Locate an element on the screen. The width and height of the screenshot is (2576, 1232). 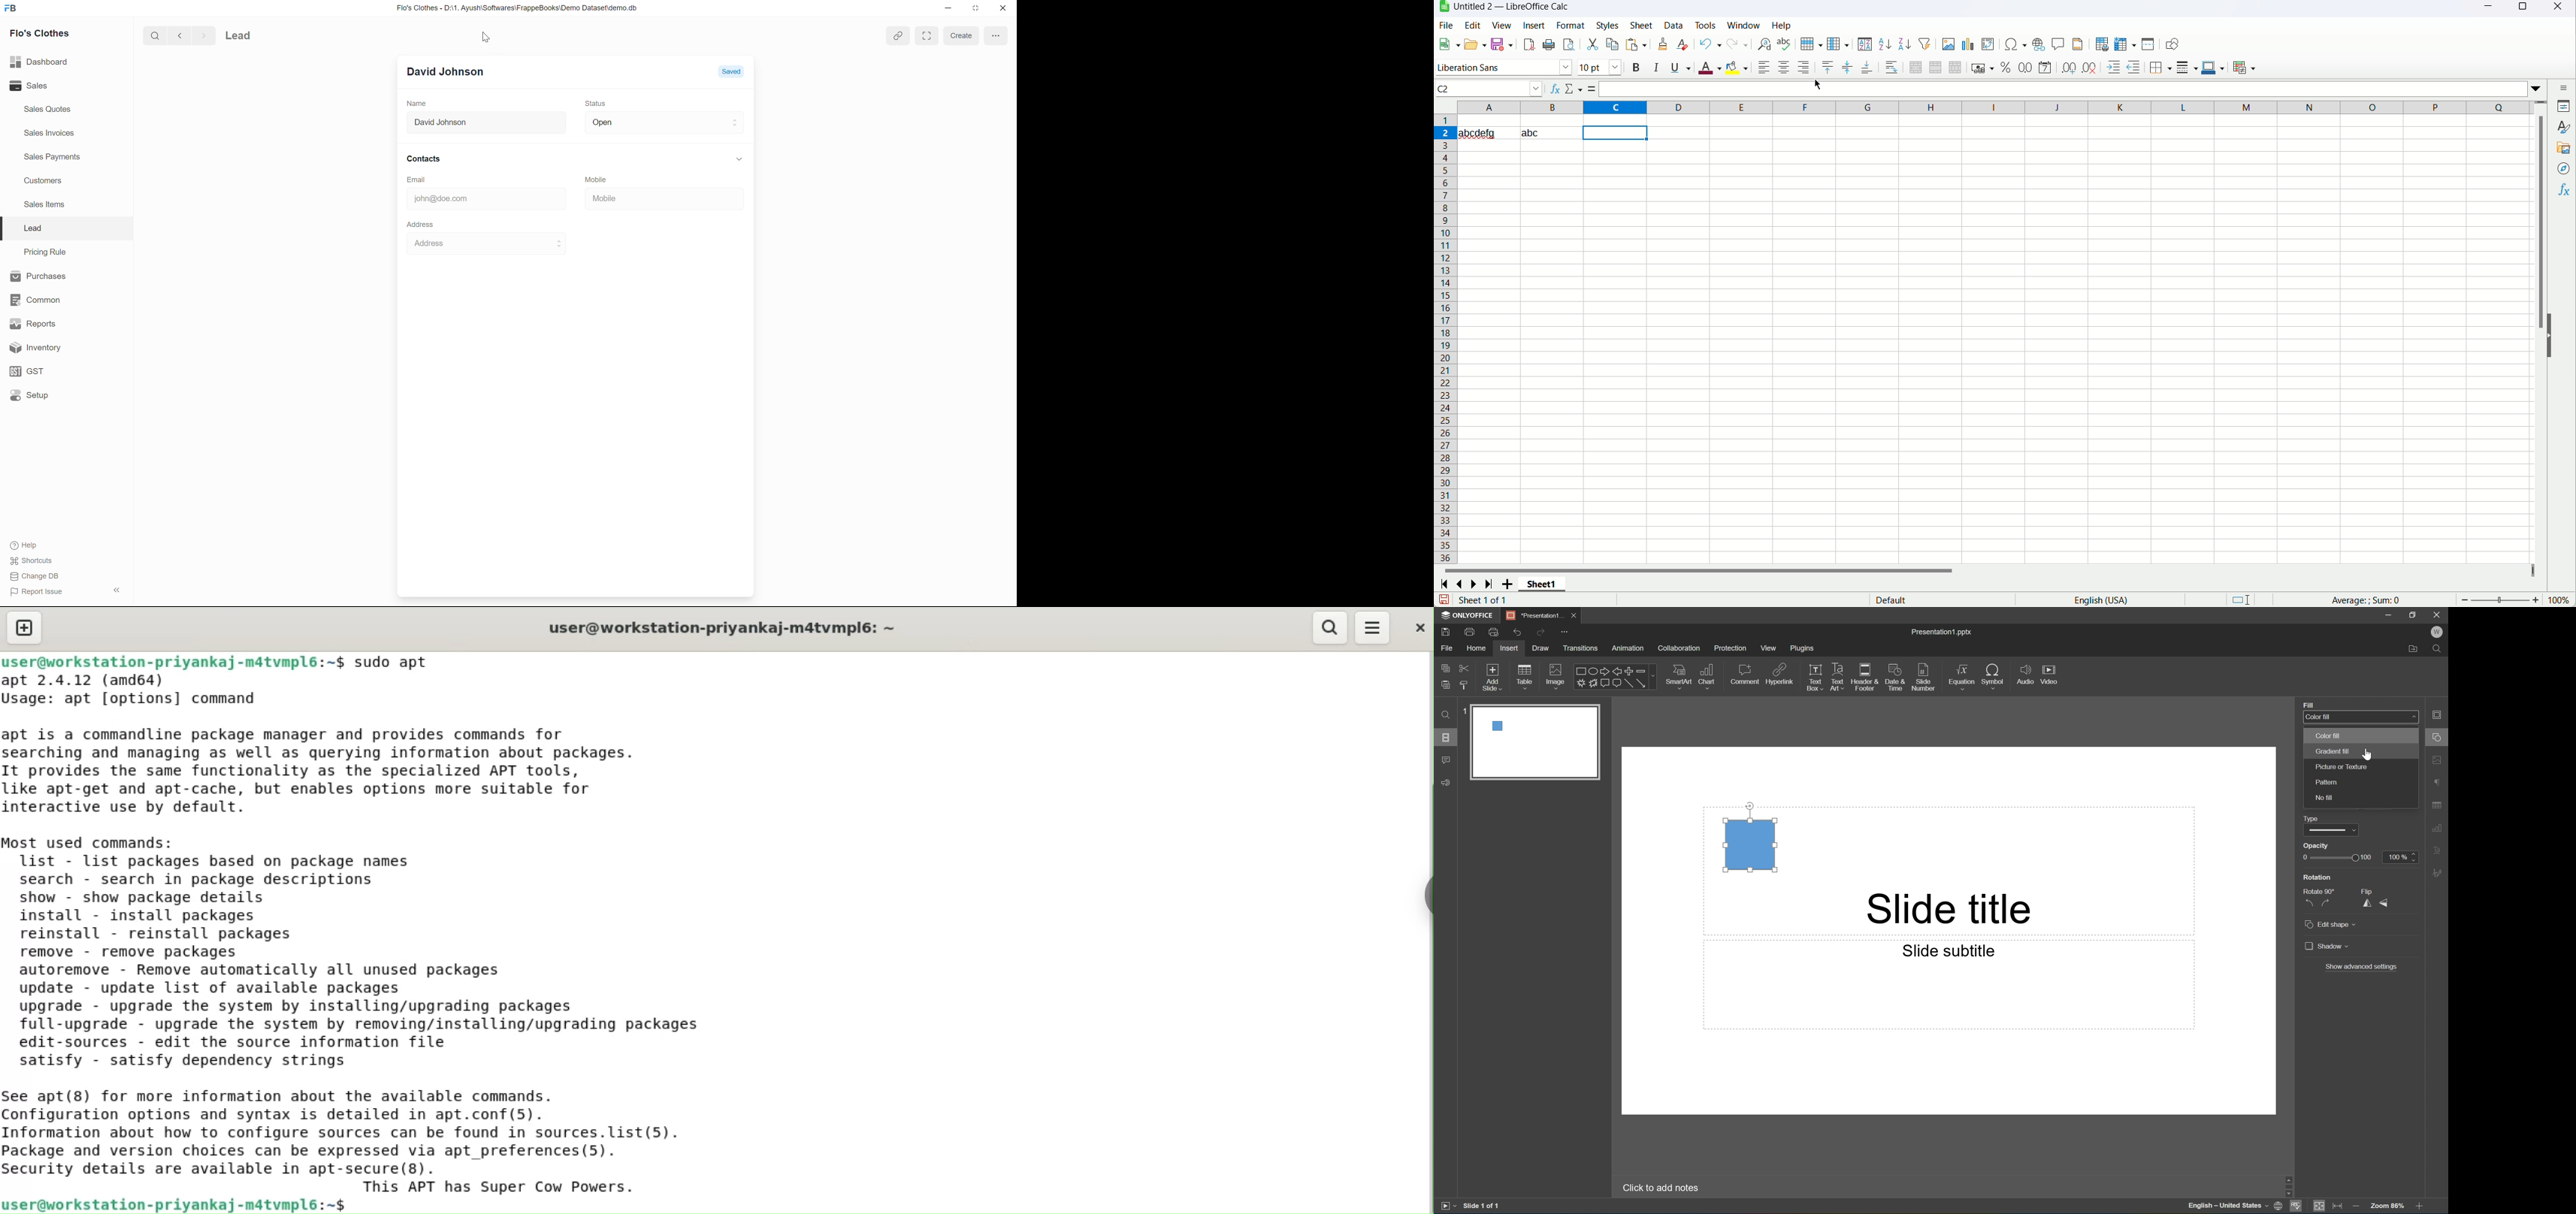
slide is located at coordinates (1535, 743).